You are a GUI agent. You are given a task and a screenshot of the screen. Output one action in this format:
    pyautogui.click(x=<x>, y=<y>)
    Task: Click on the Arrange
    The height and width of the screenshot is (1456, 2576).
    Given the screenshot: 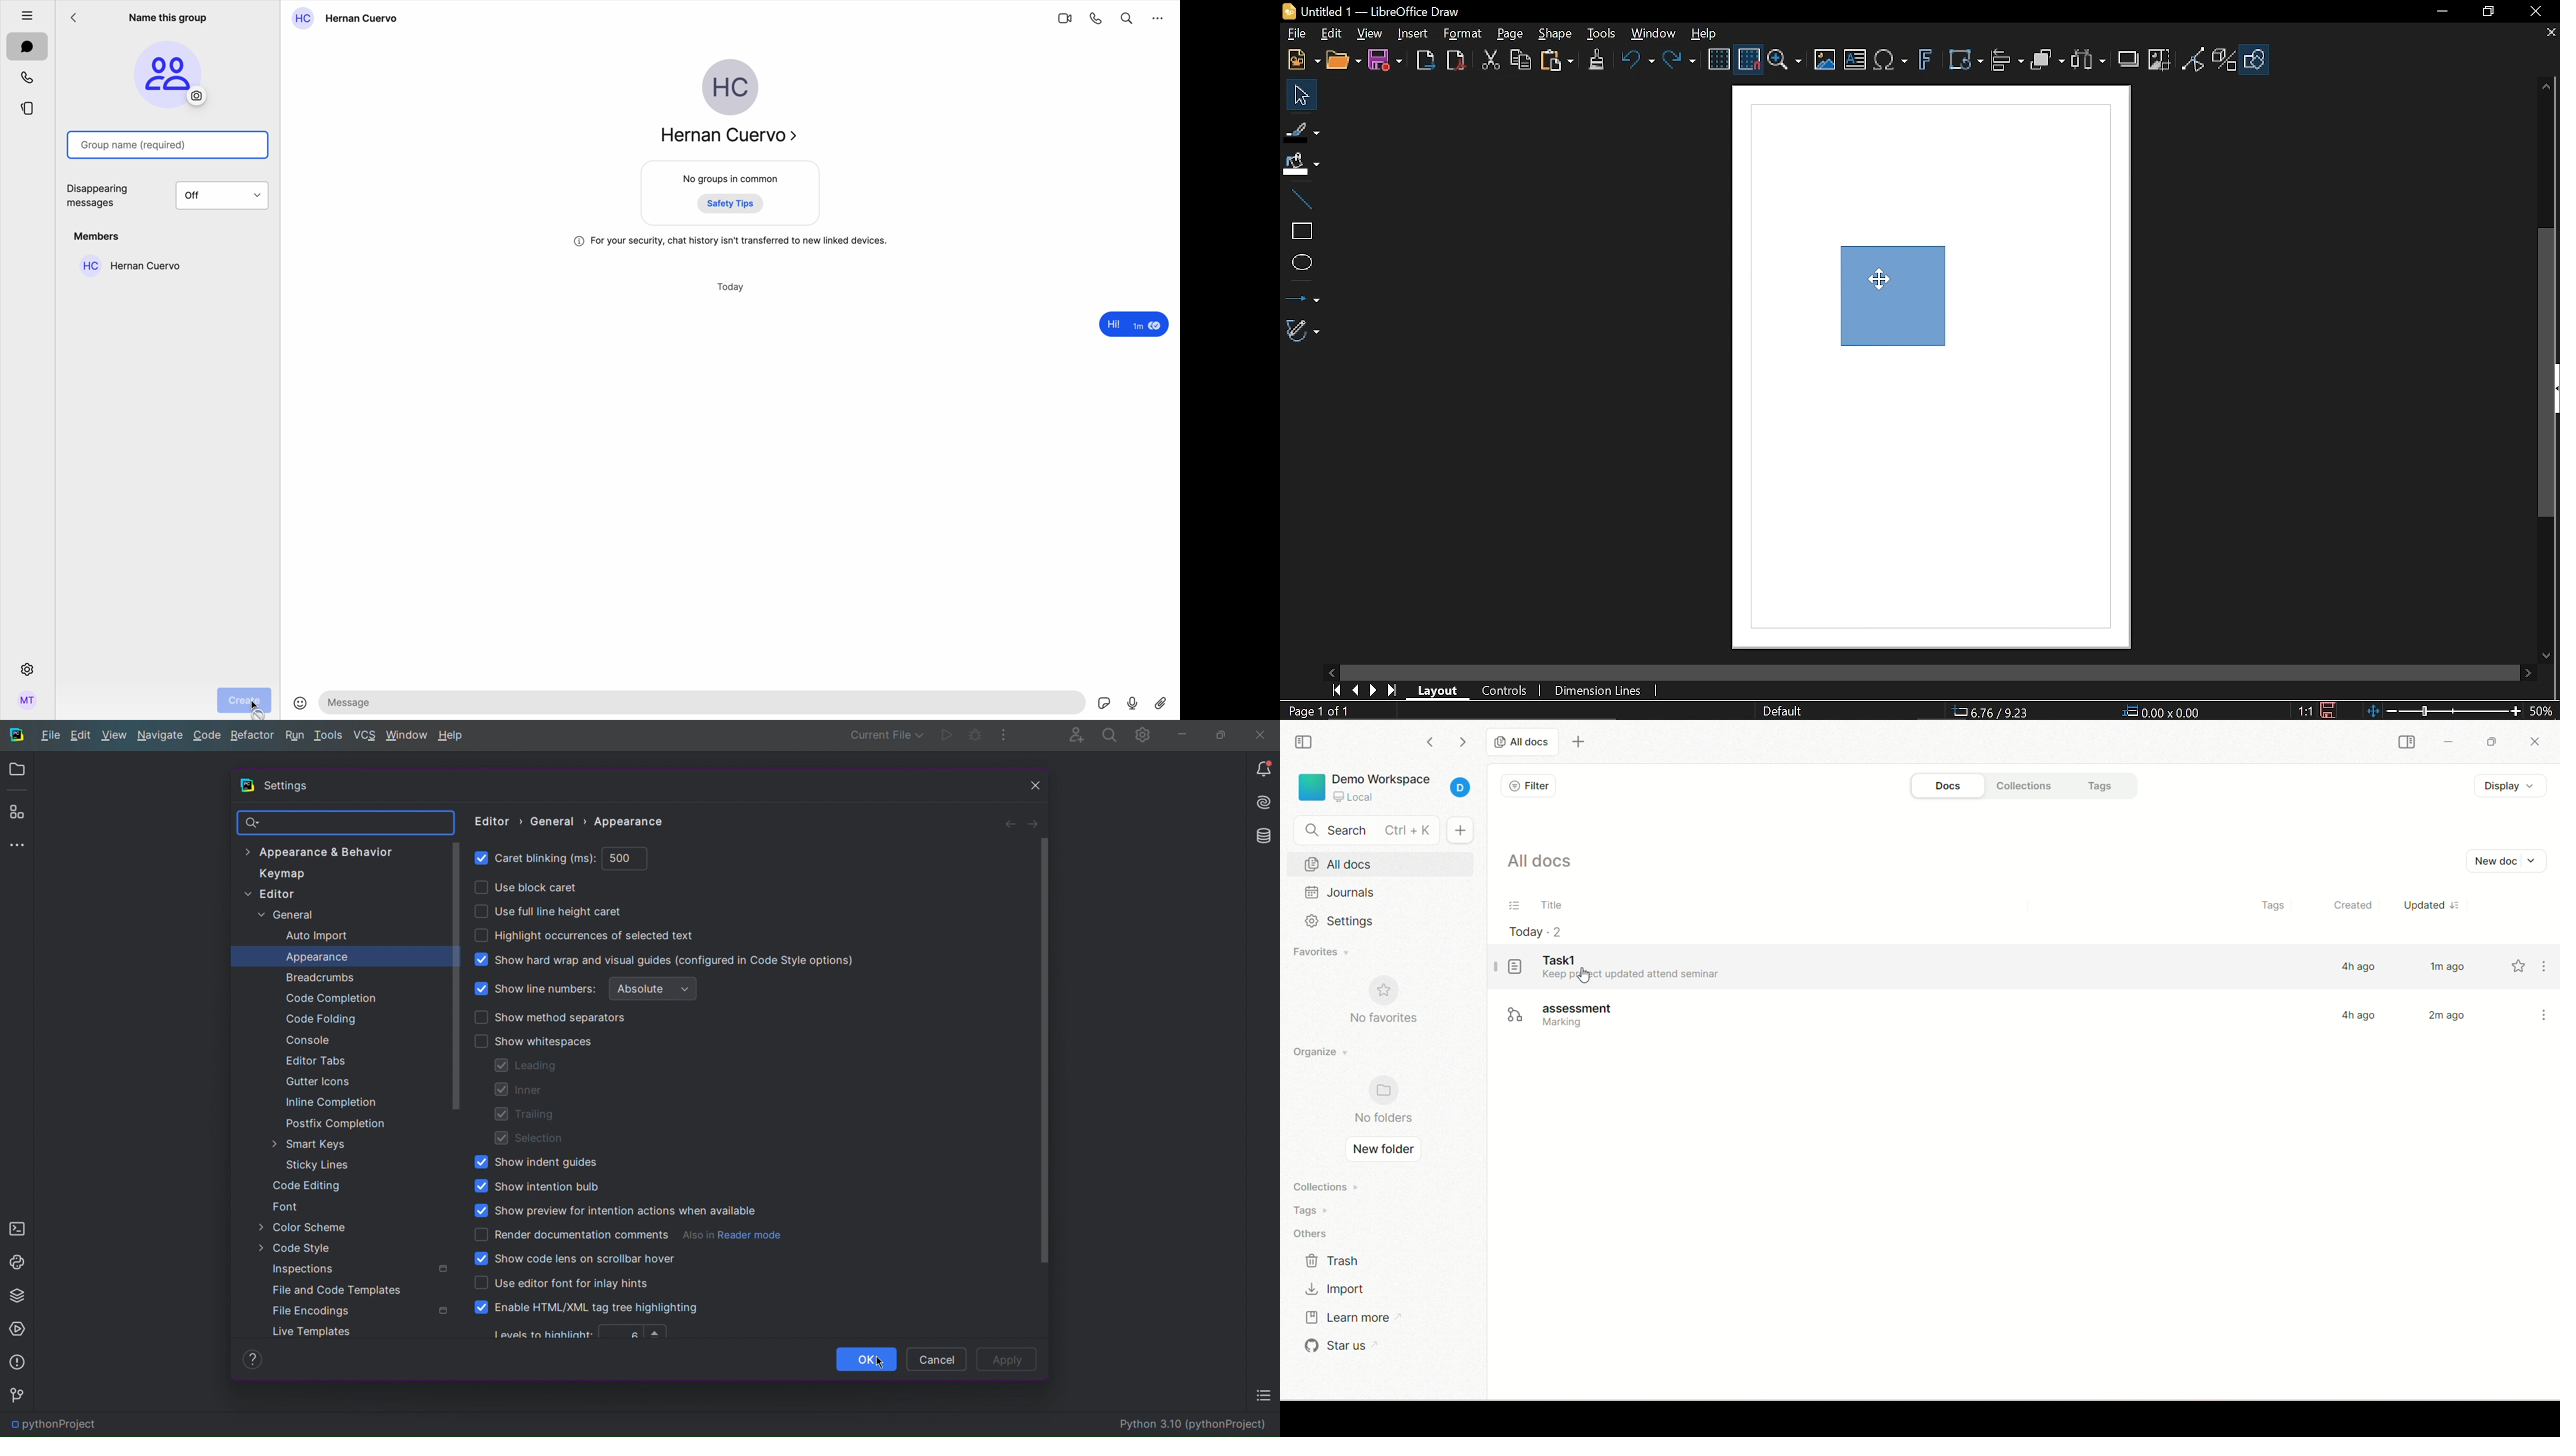 What is the action you would take?
    pyautogui.click(x=2047, y=62)
    